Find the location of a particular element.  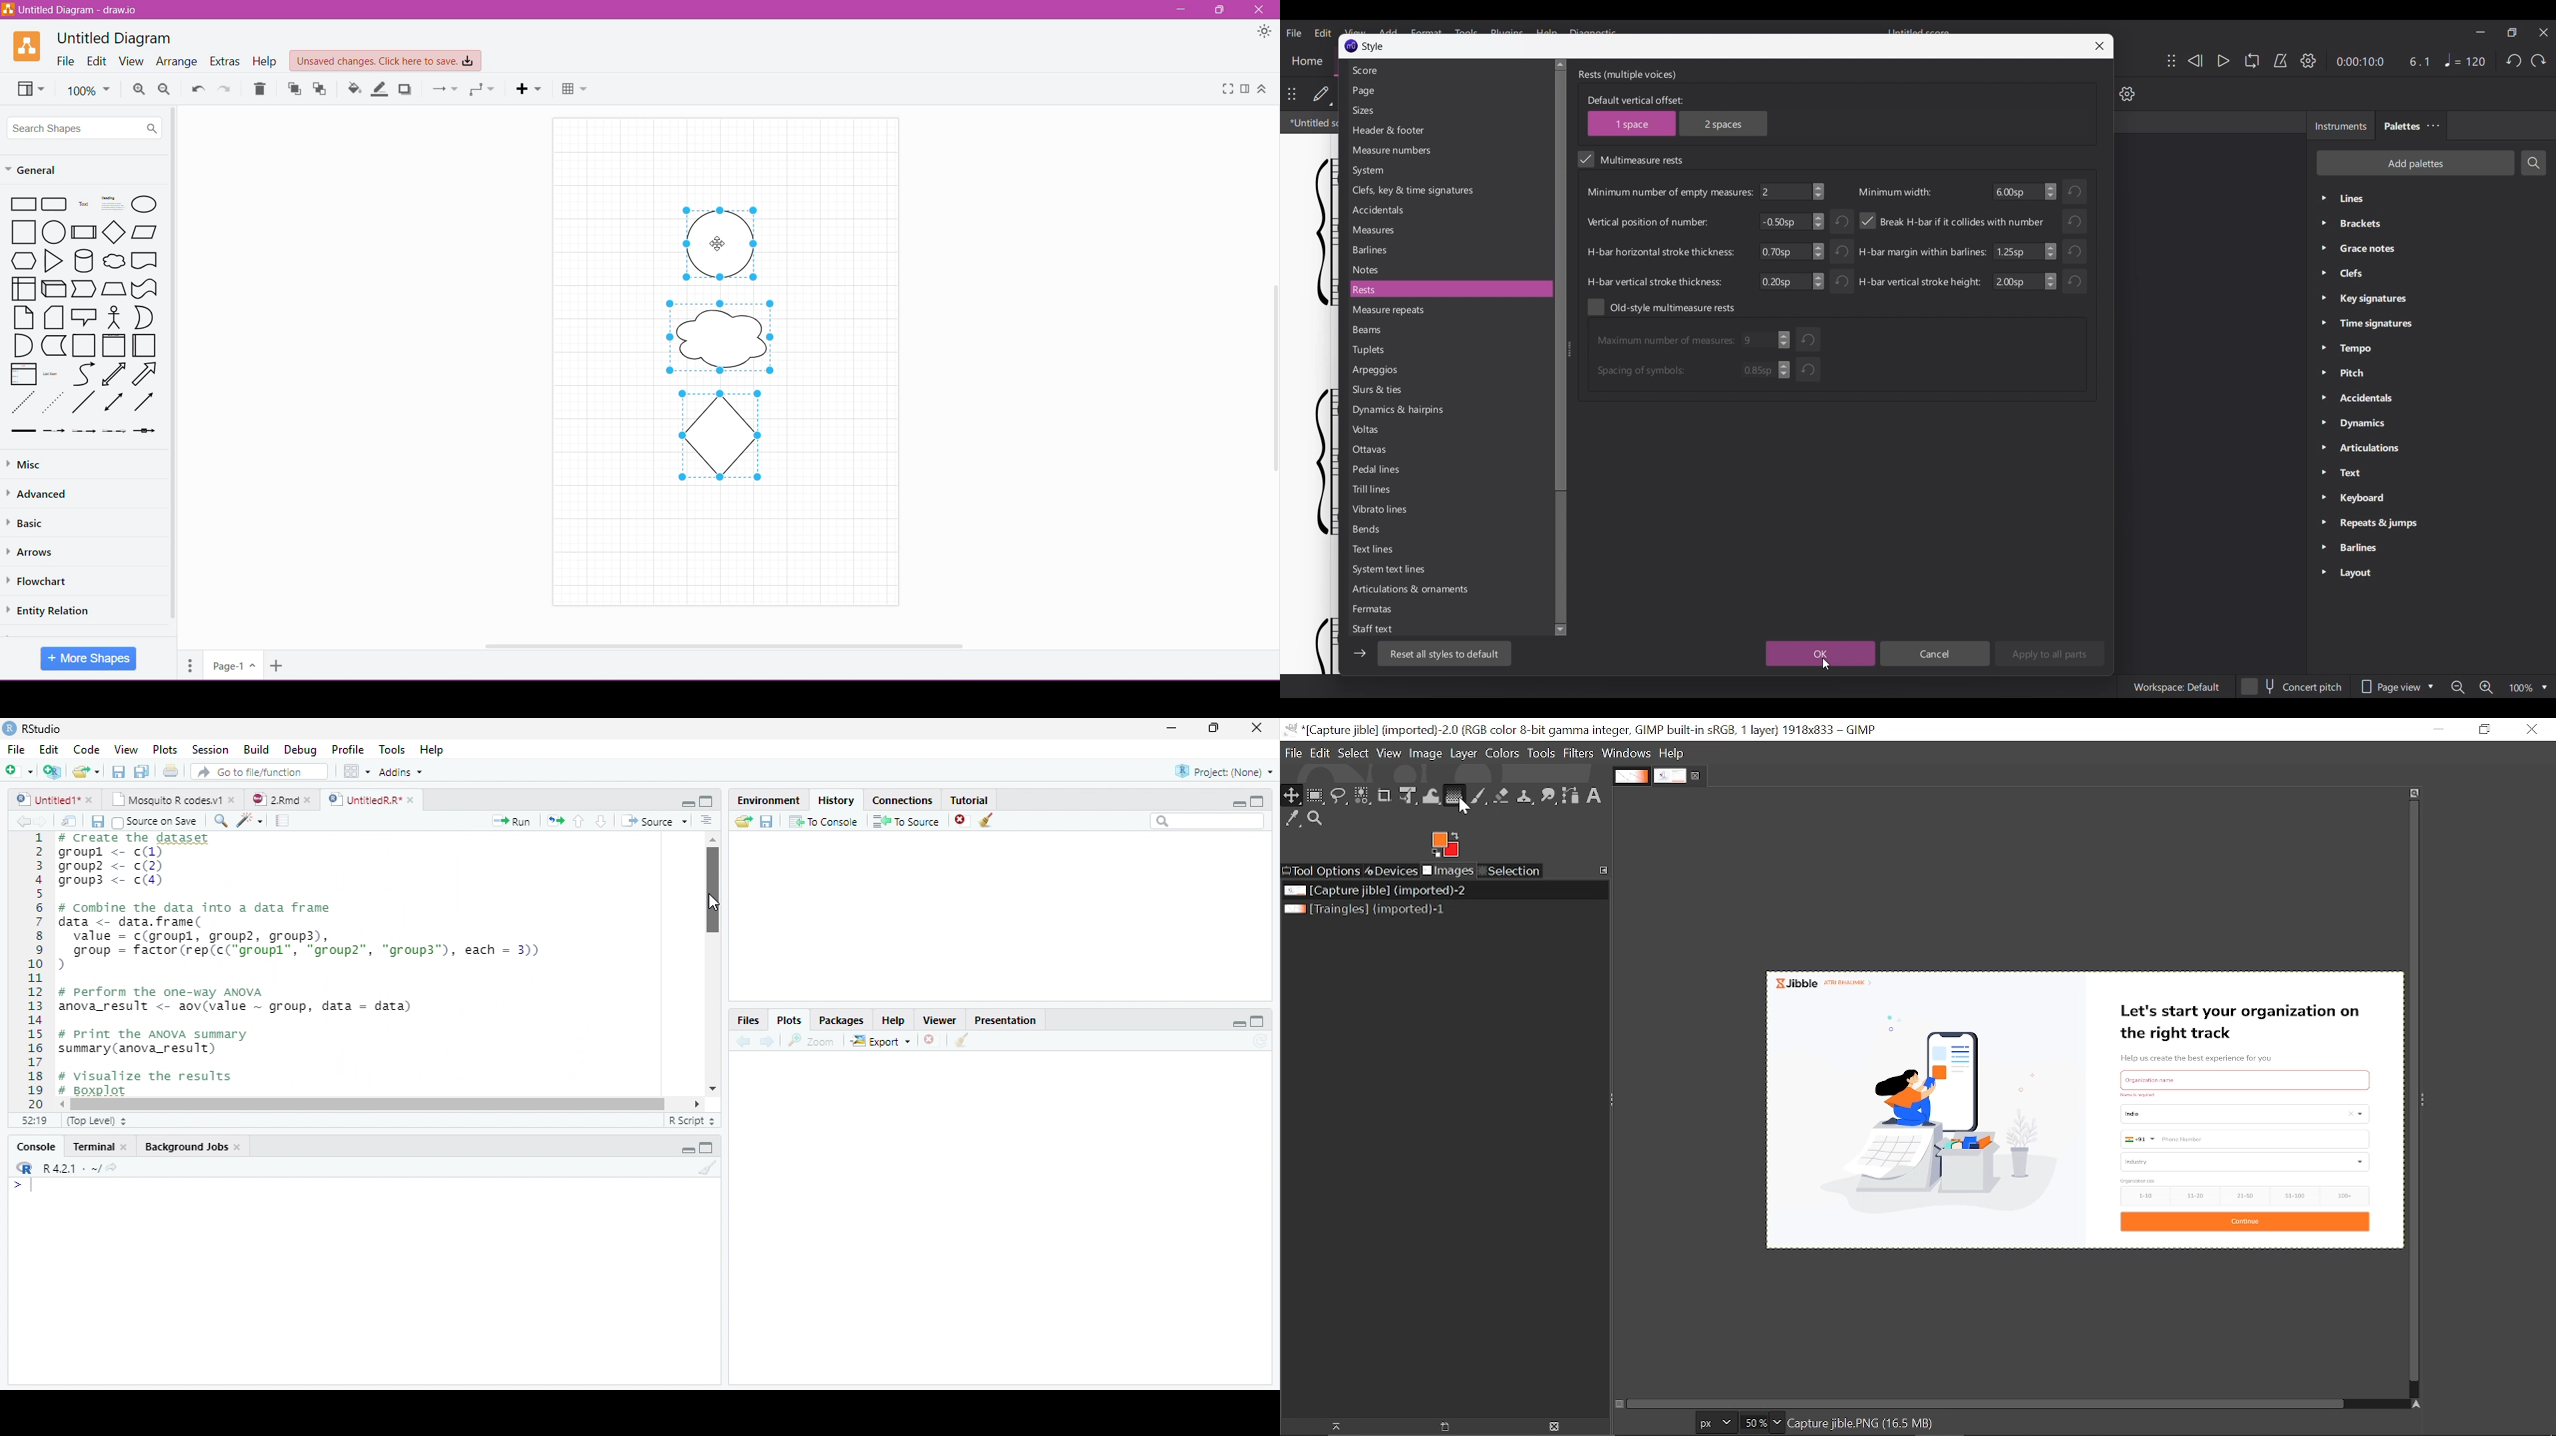

Horizontal scrollbar is located at coordinates (1988, 1405).